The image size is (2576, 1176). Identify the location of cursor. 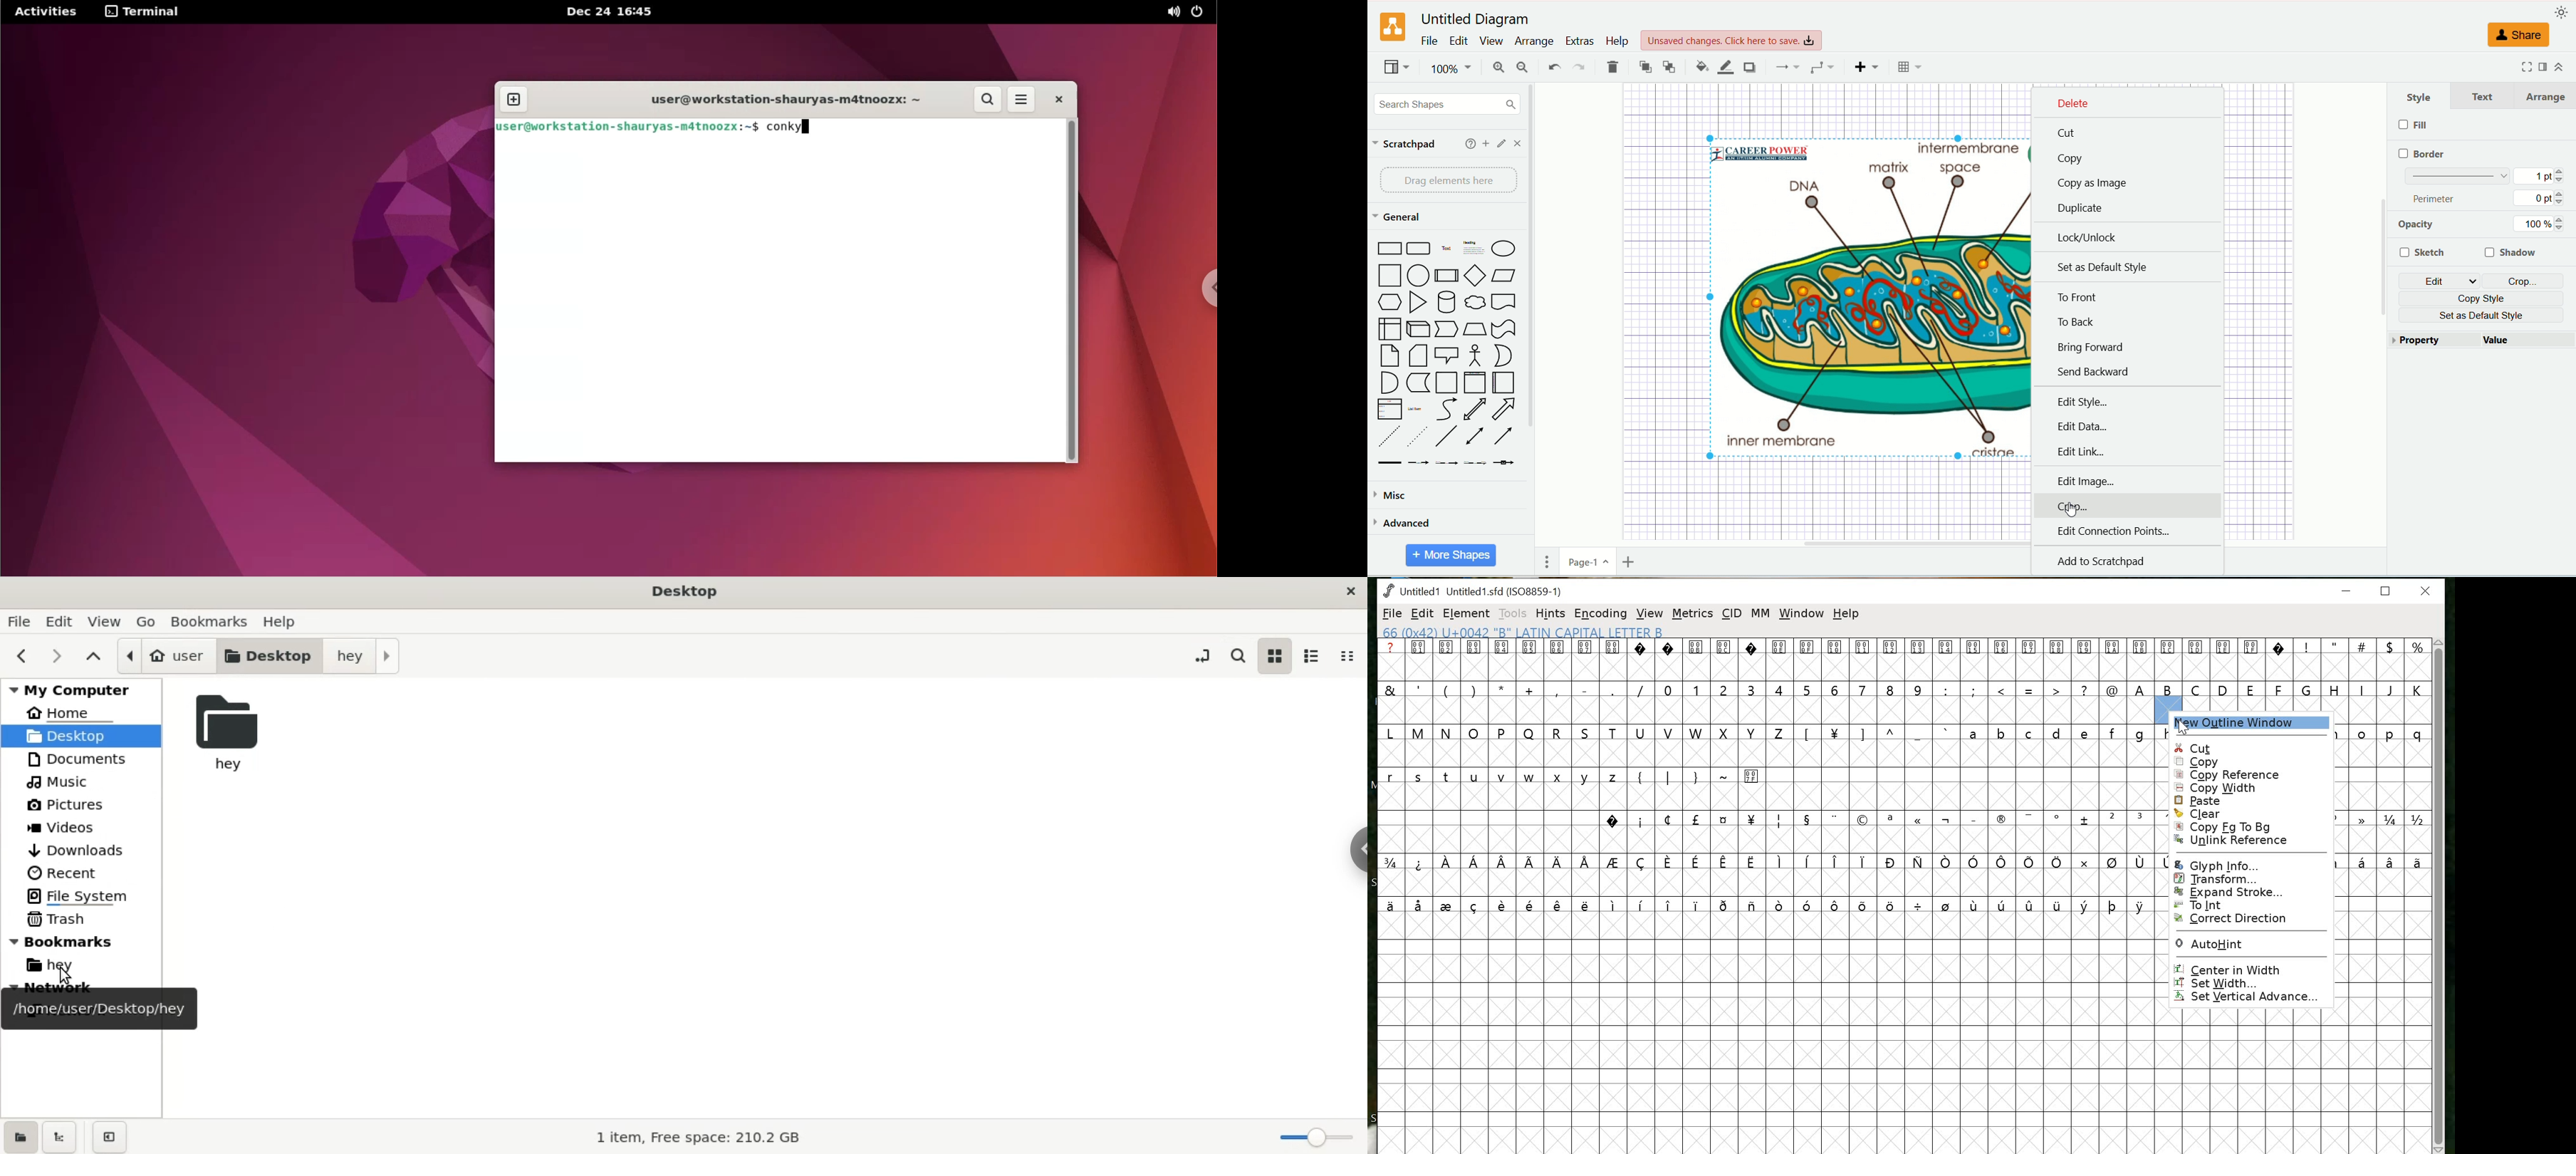
(66, 973).